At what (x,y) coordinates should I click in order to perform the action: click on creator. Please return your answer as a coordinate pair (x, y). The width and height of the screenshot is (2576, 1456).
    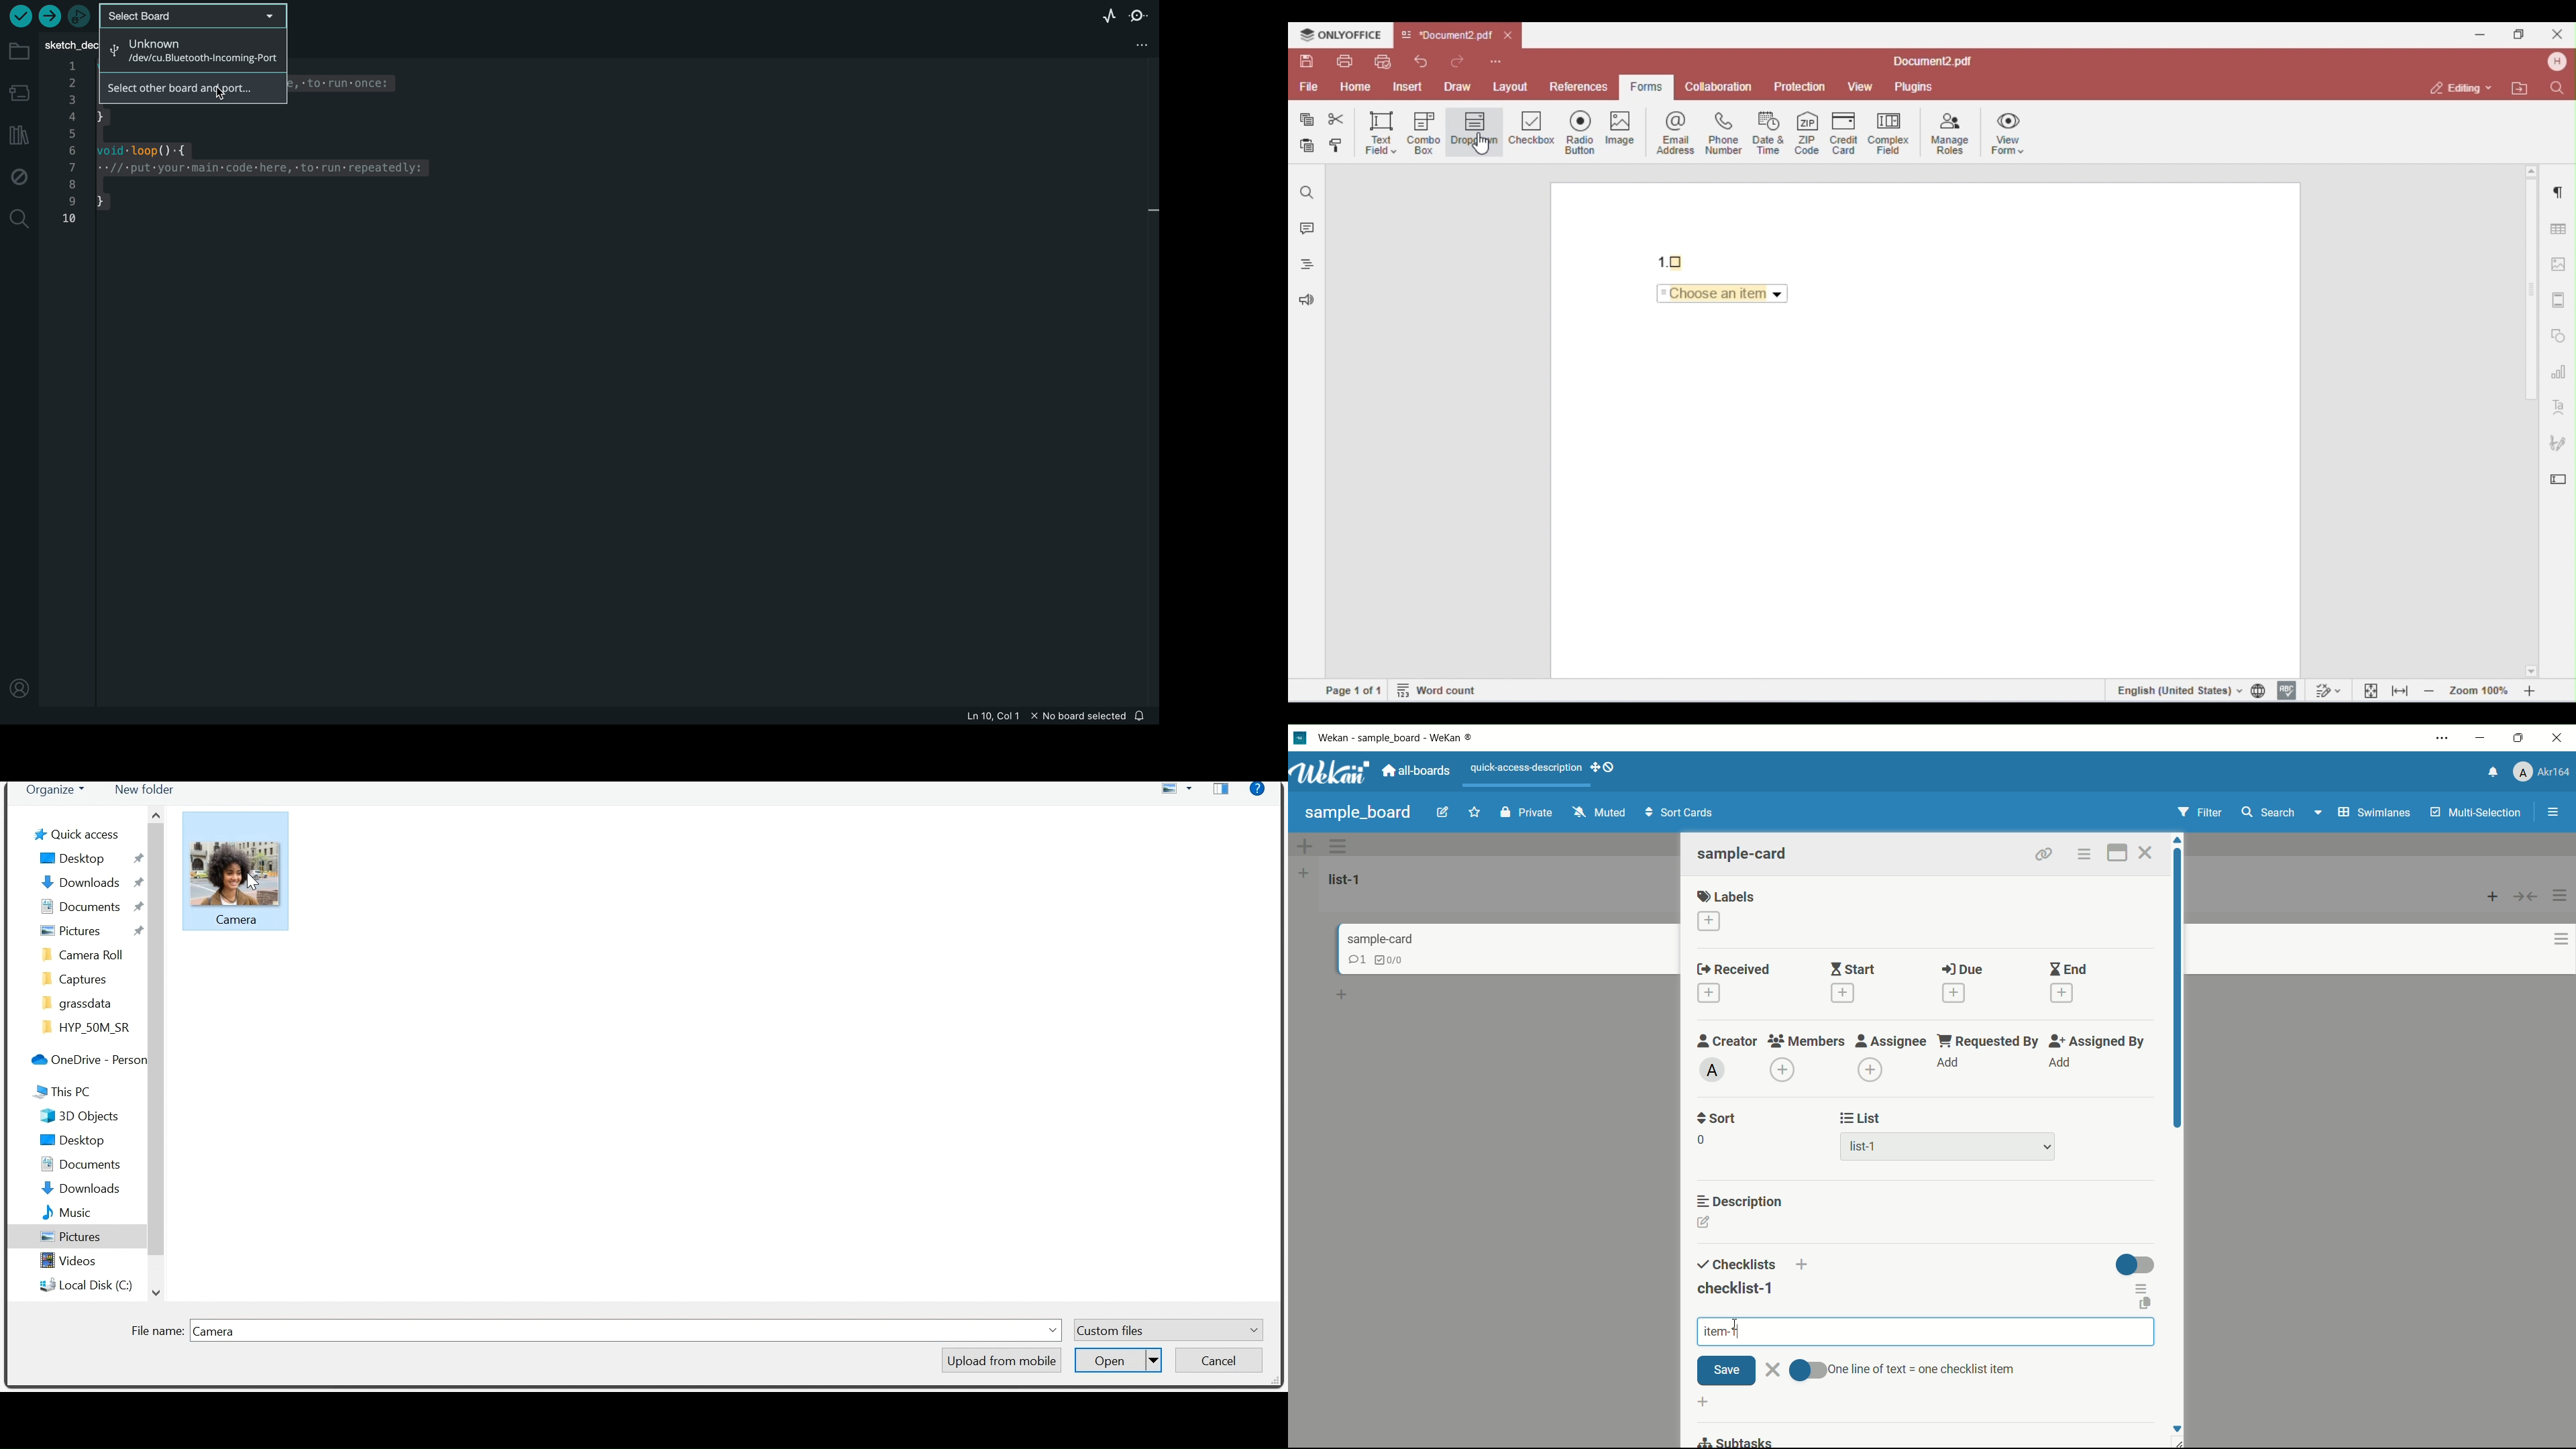
    Looking at the image, I should click on (1725, 1042).